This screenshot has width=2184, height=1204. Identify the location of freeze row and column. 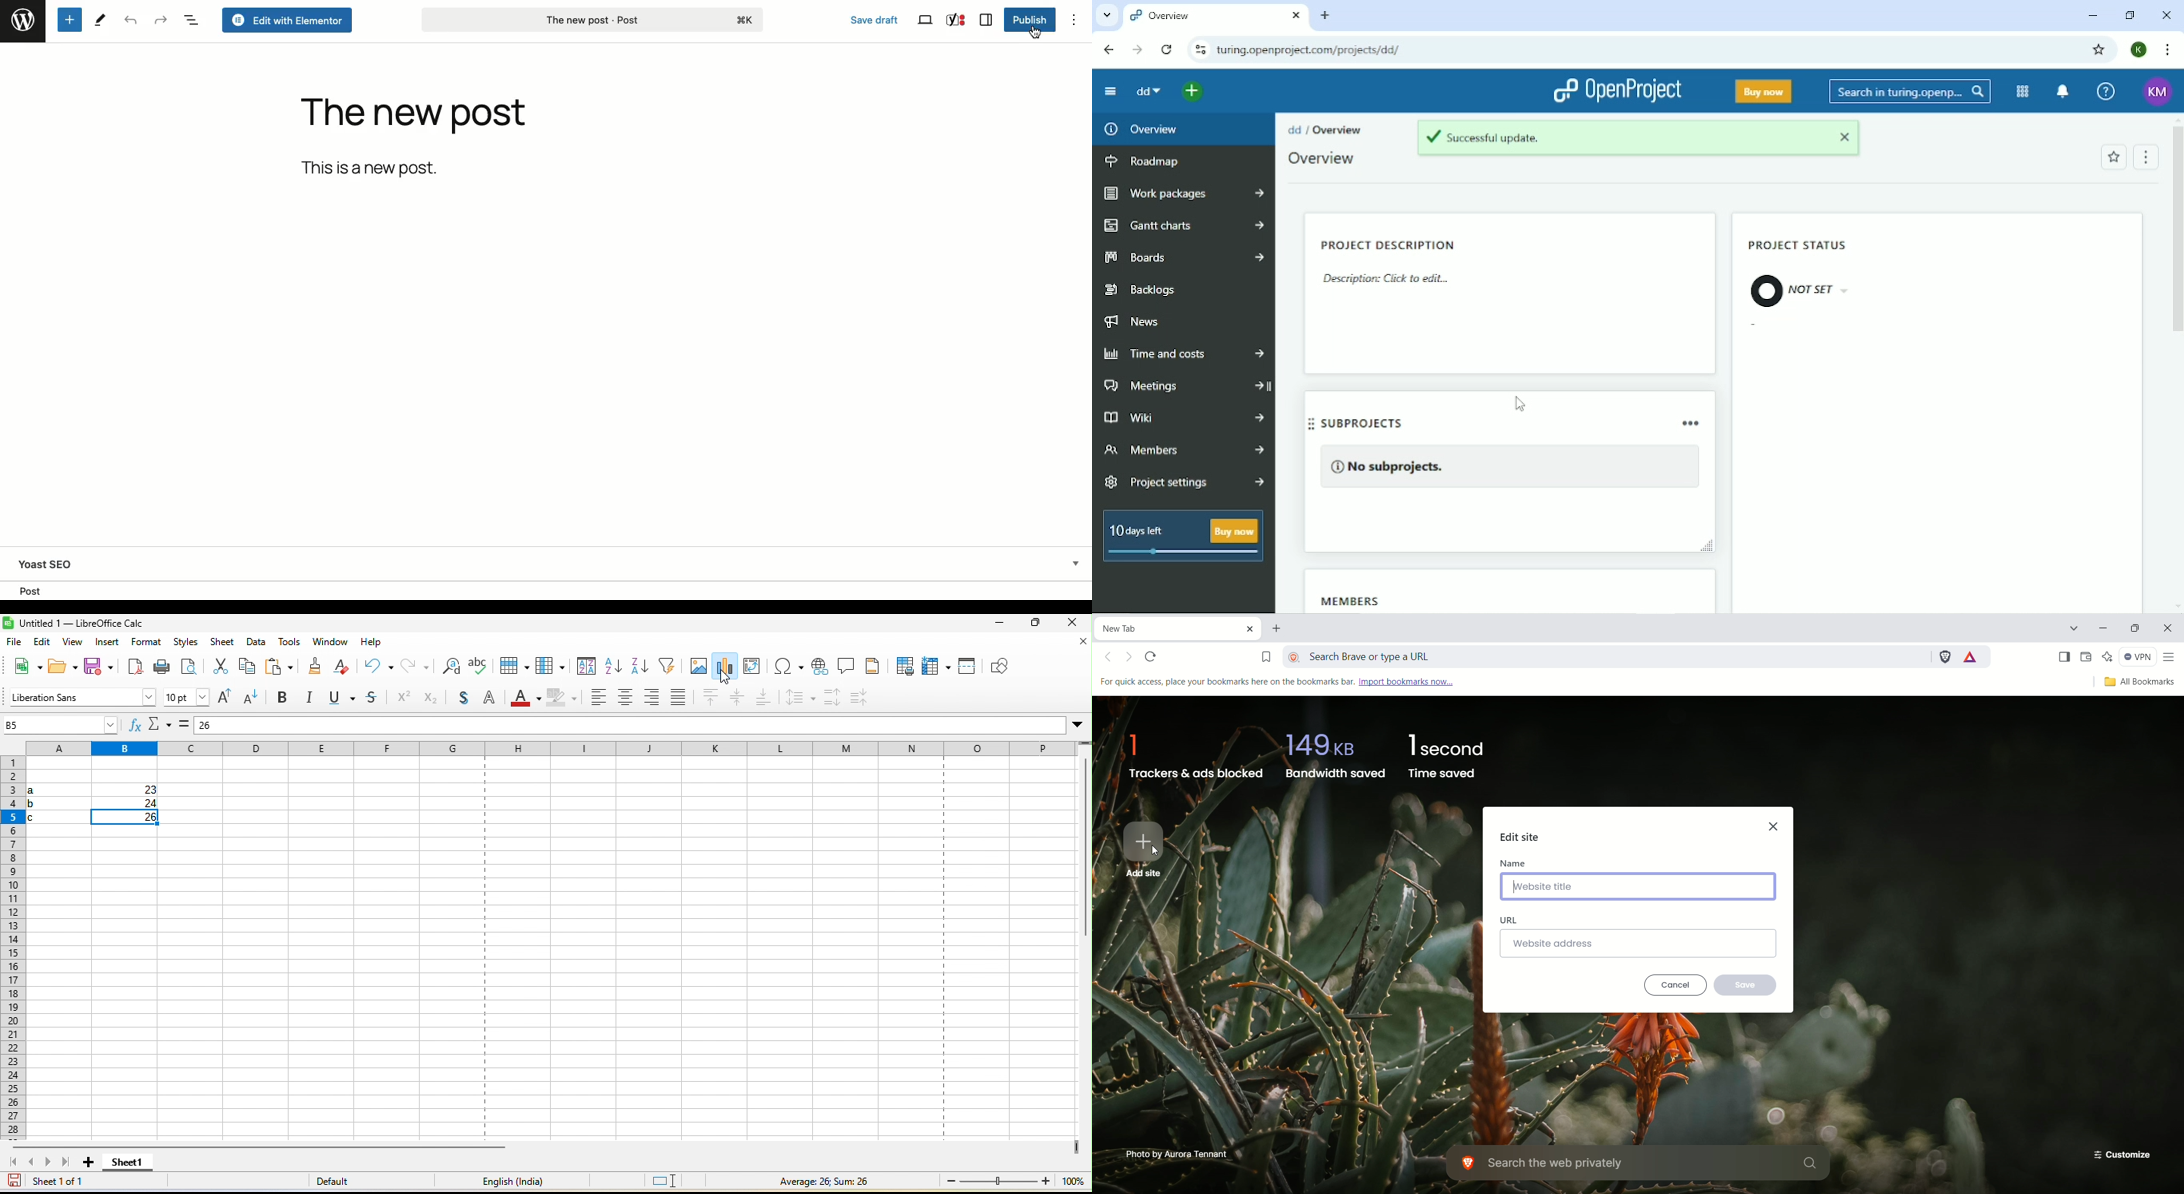
(937, 667).